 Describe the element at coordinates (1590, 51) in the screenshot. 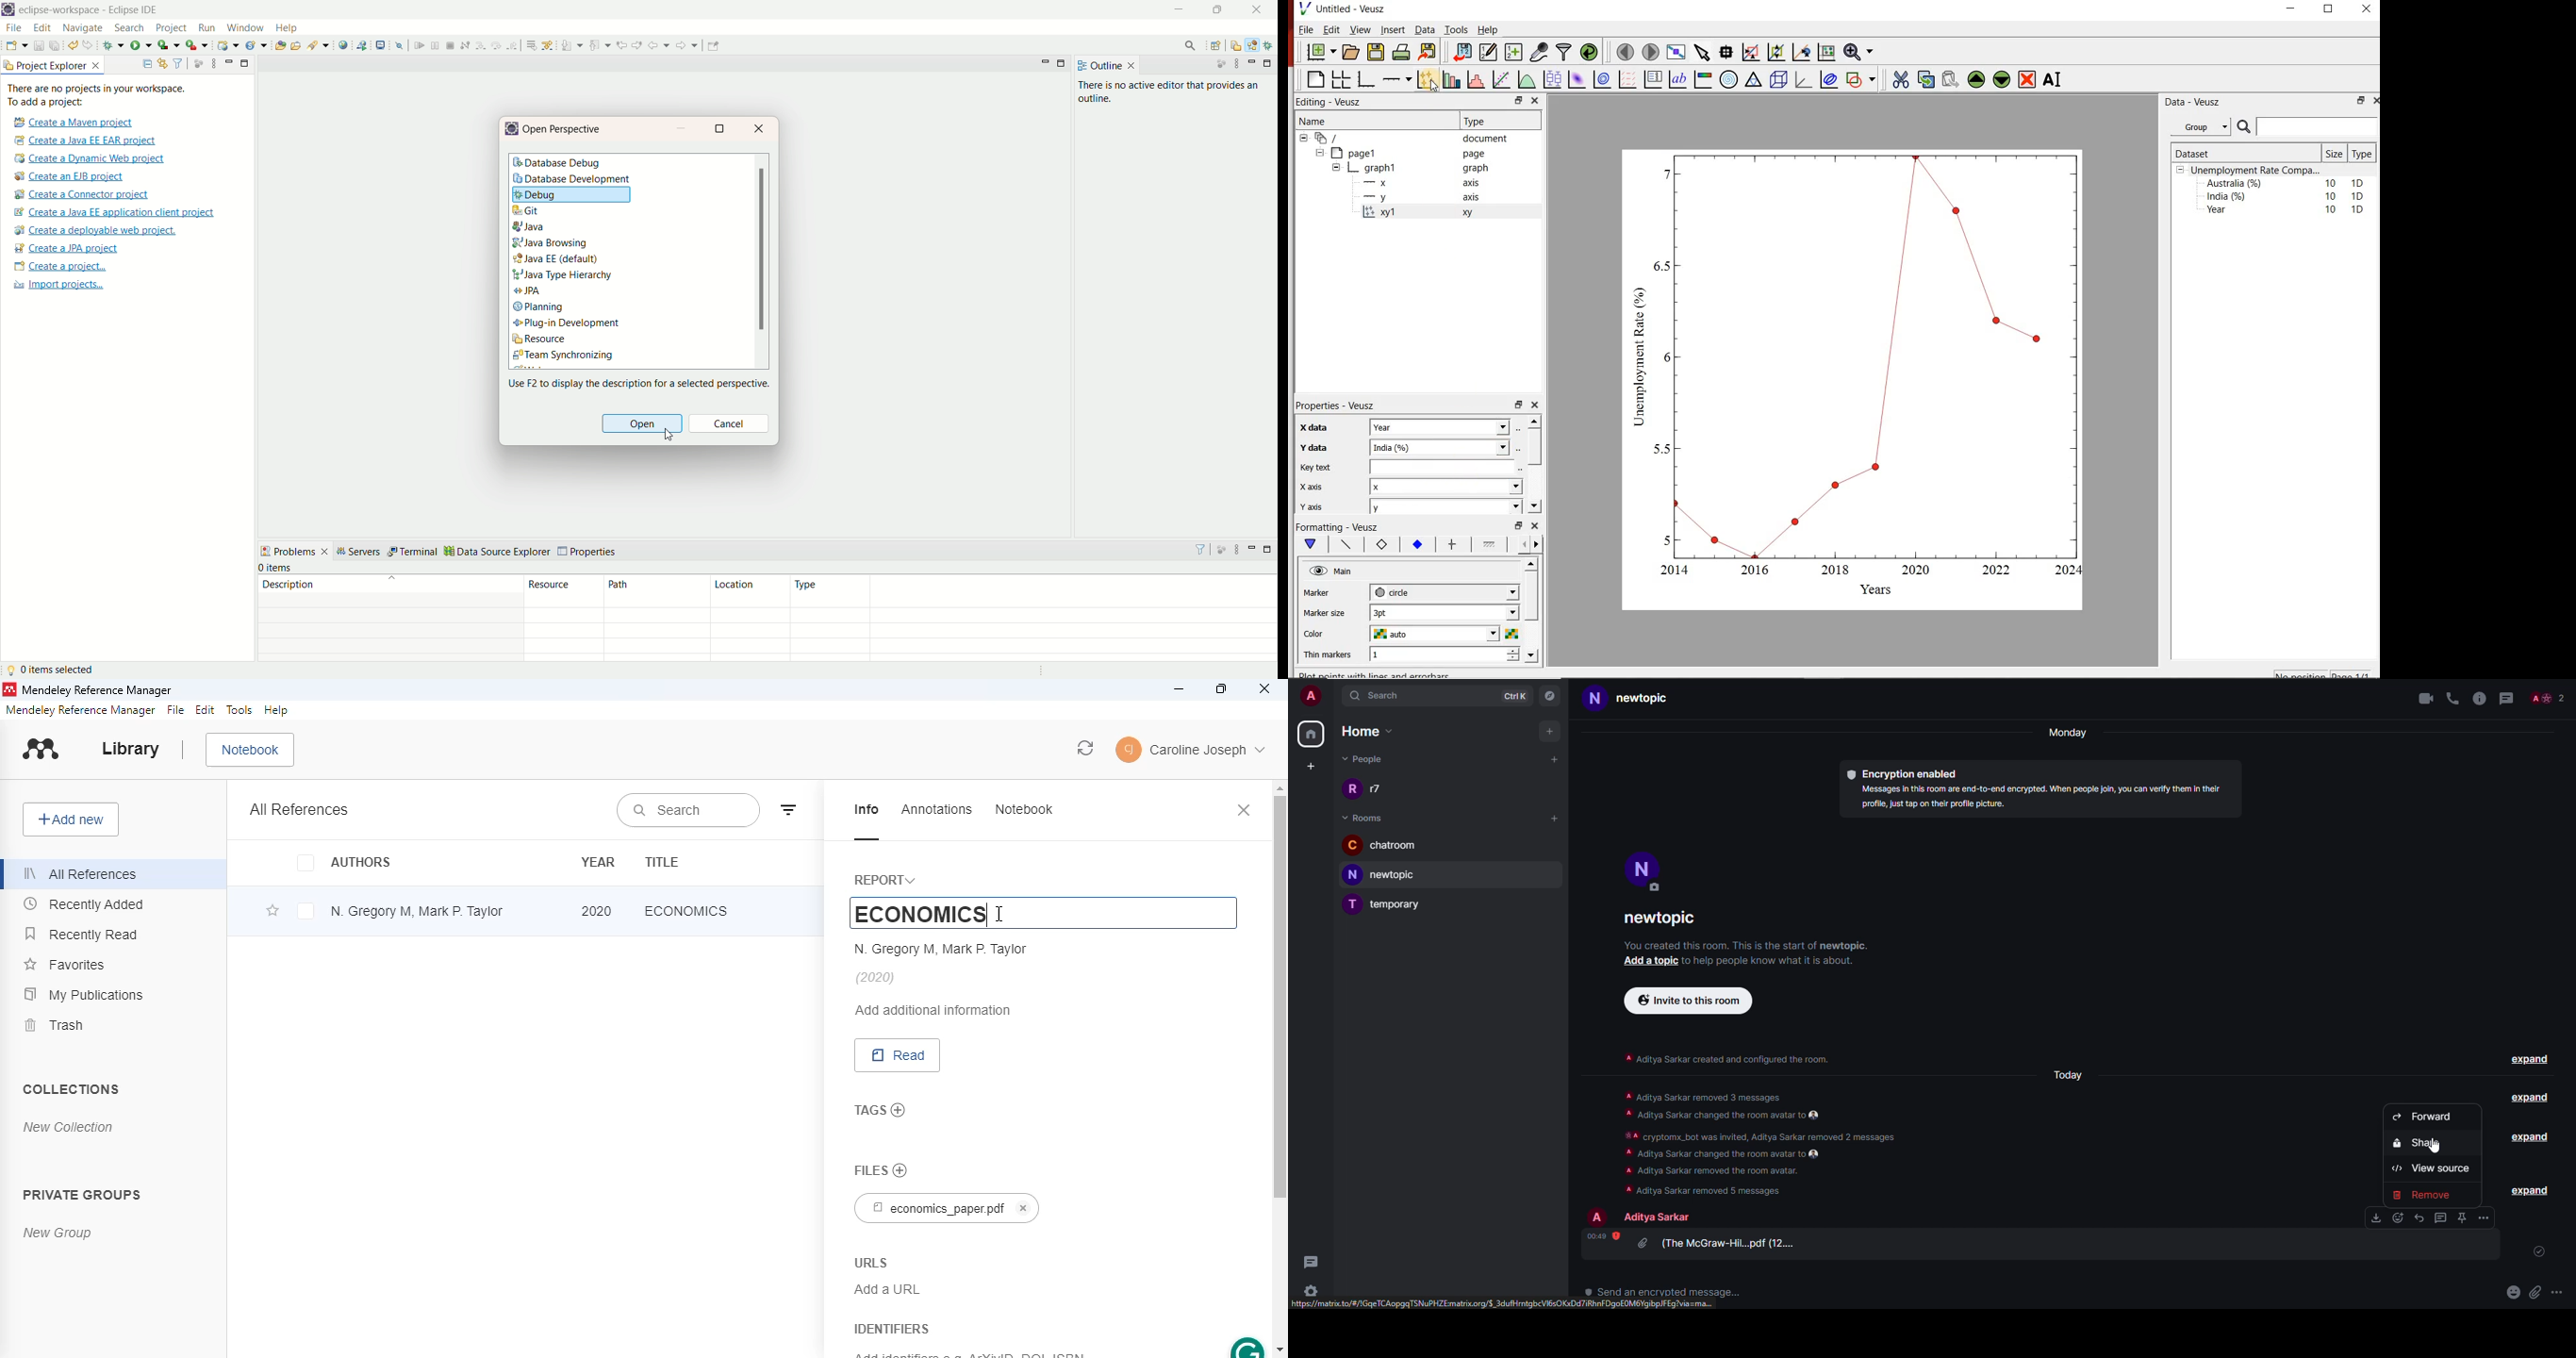

I see `reload datasets` at that location.